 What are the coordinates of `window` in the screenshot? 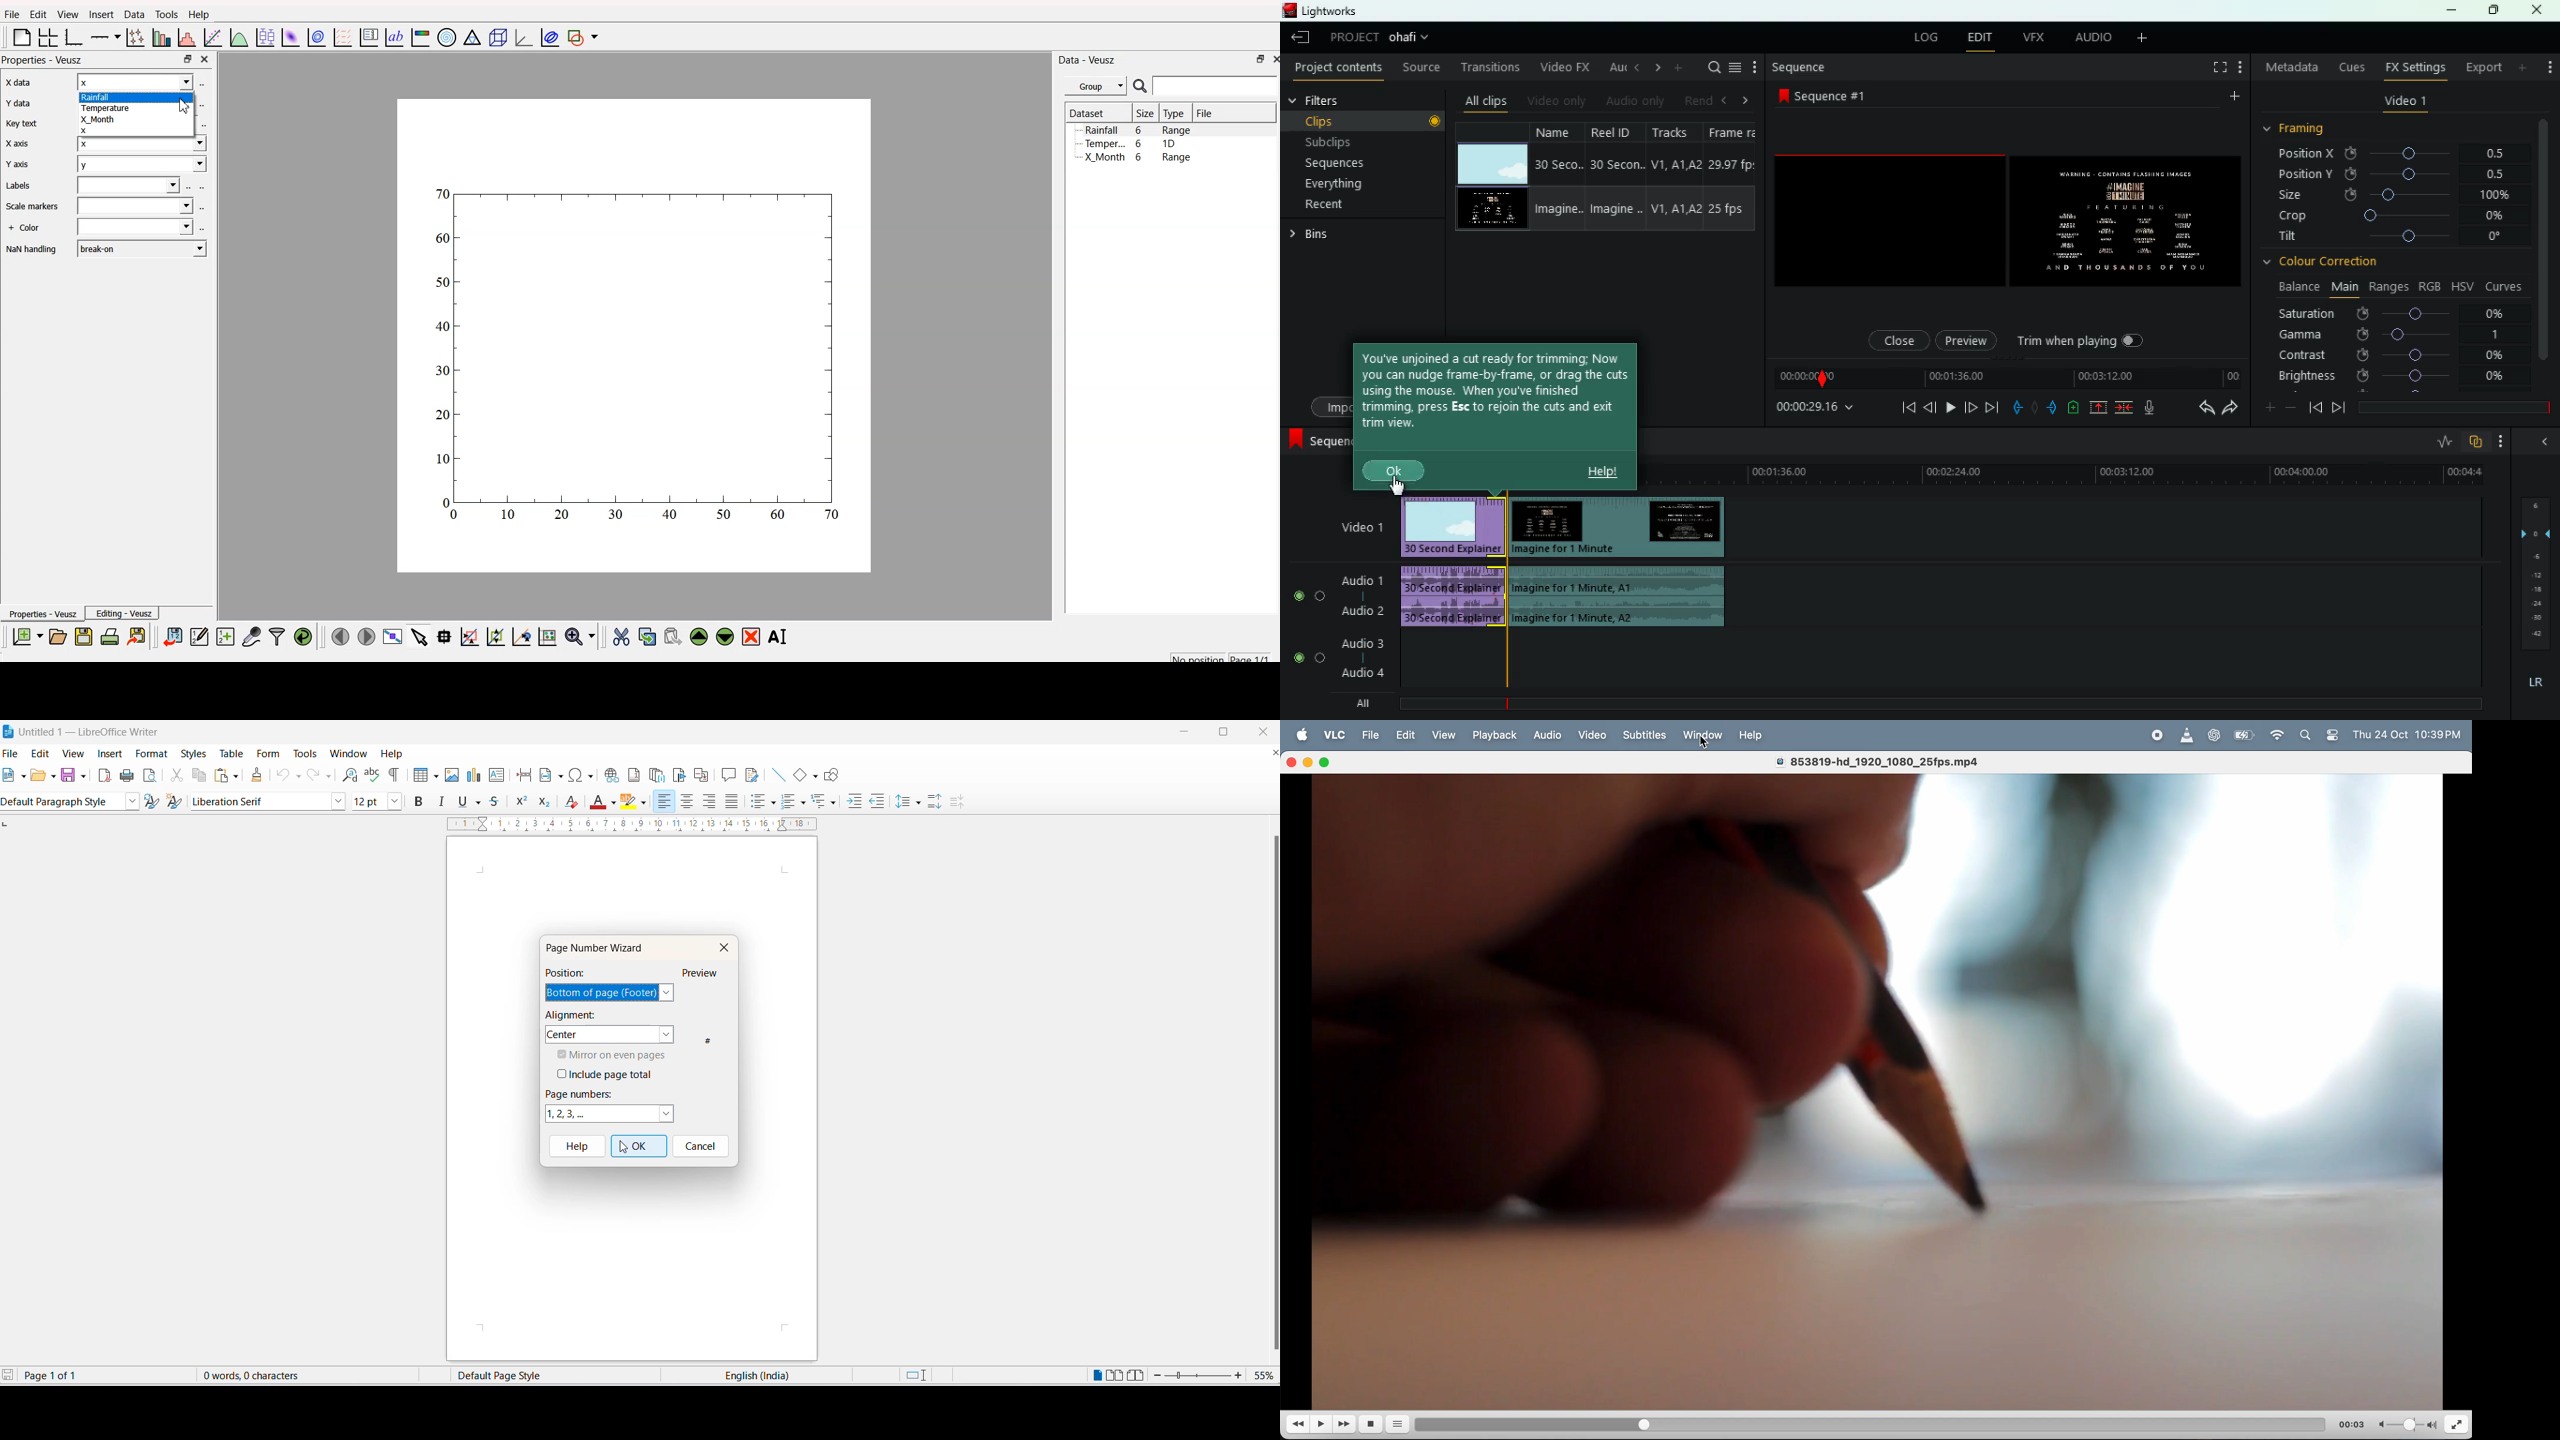 It's located at (347, 754).